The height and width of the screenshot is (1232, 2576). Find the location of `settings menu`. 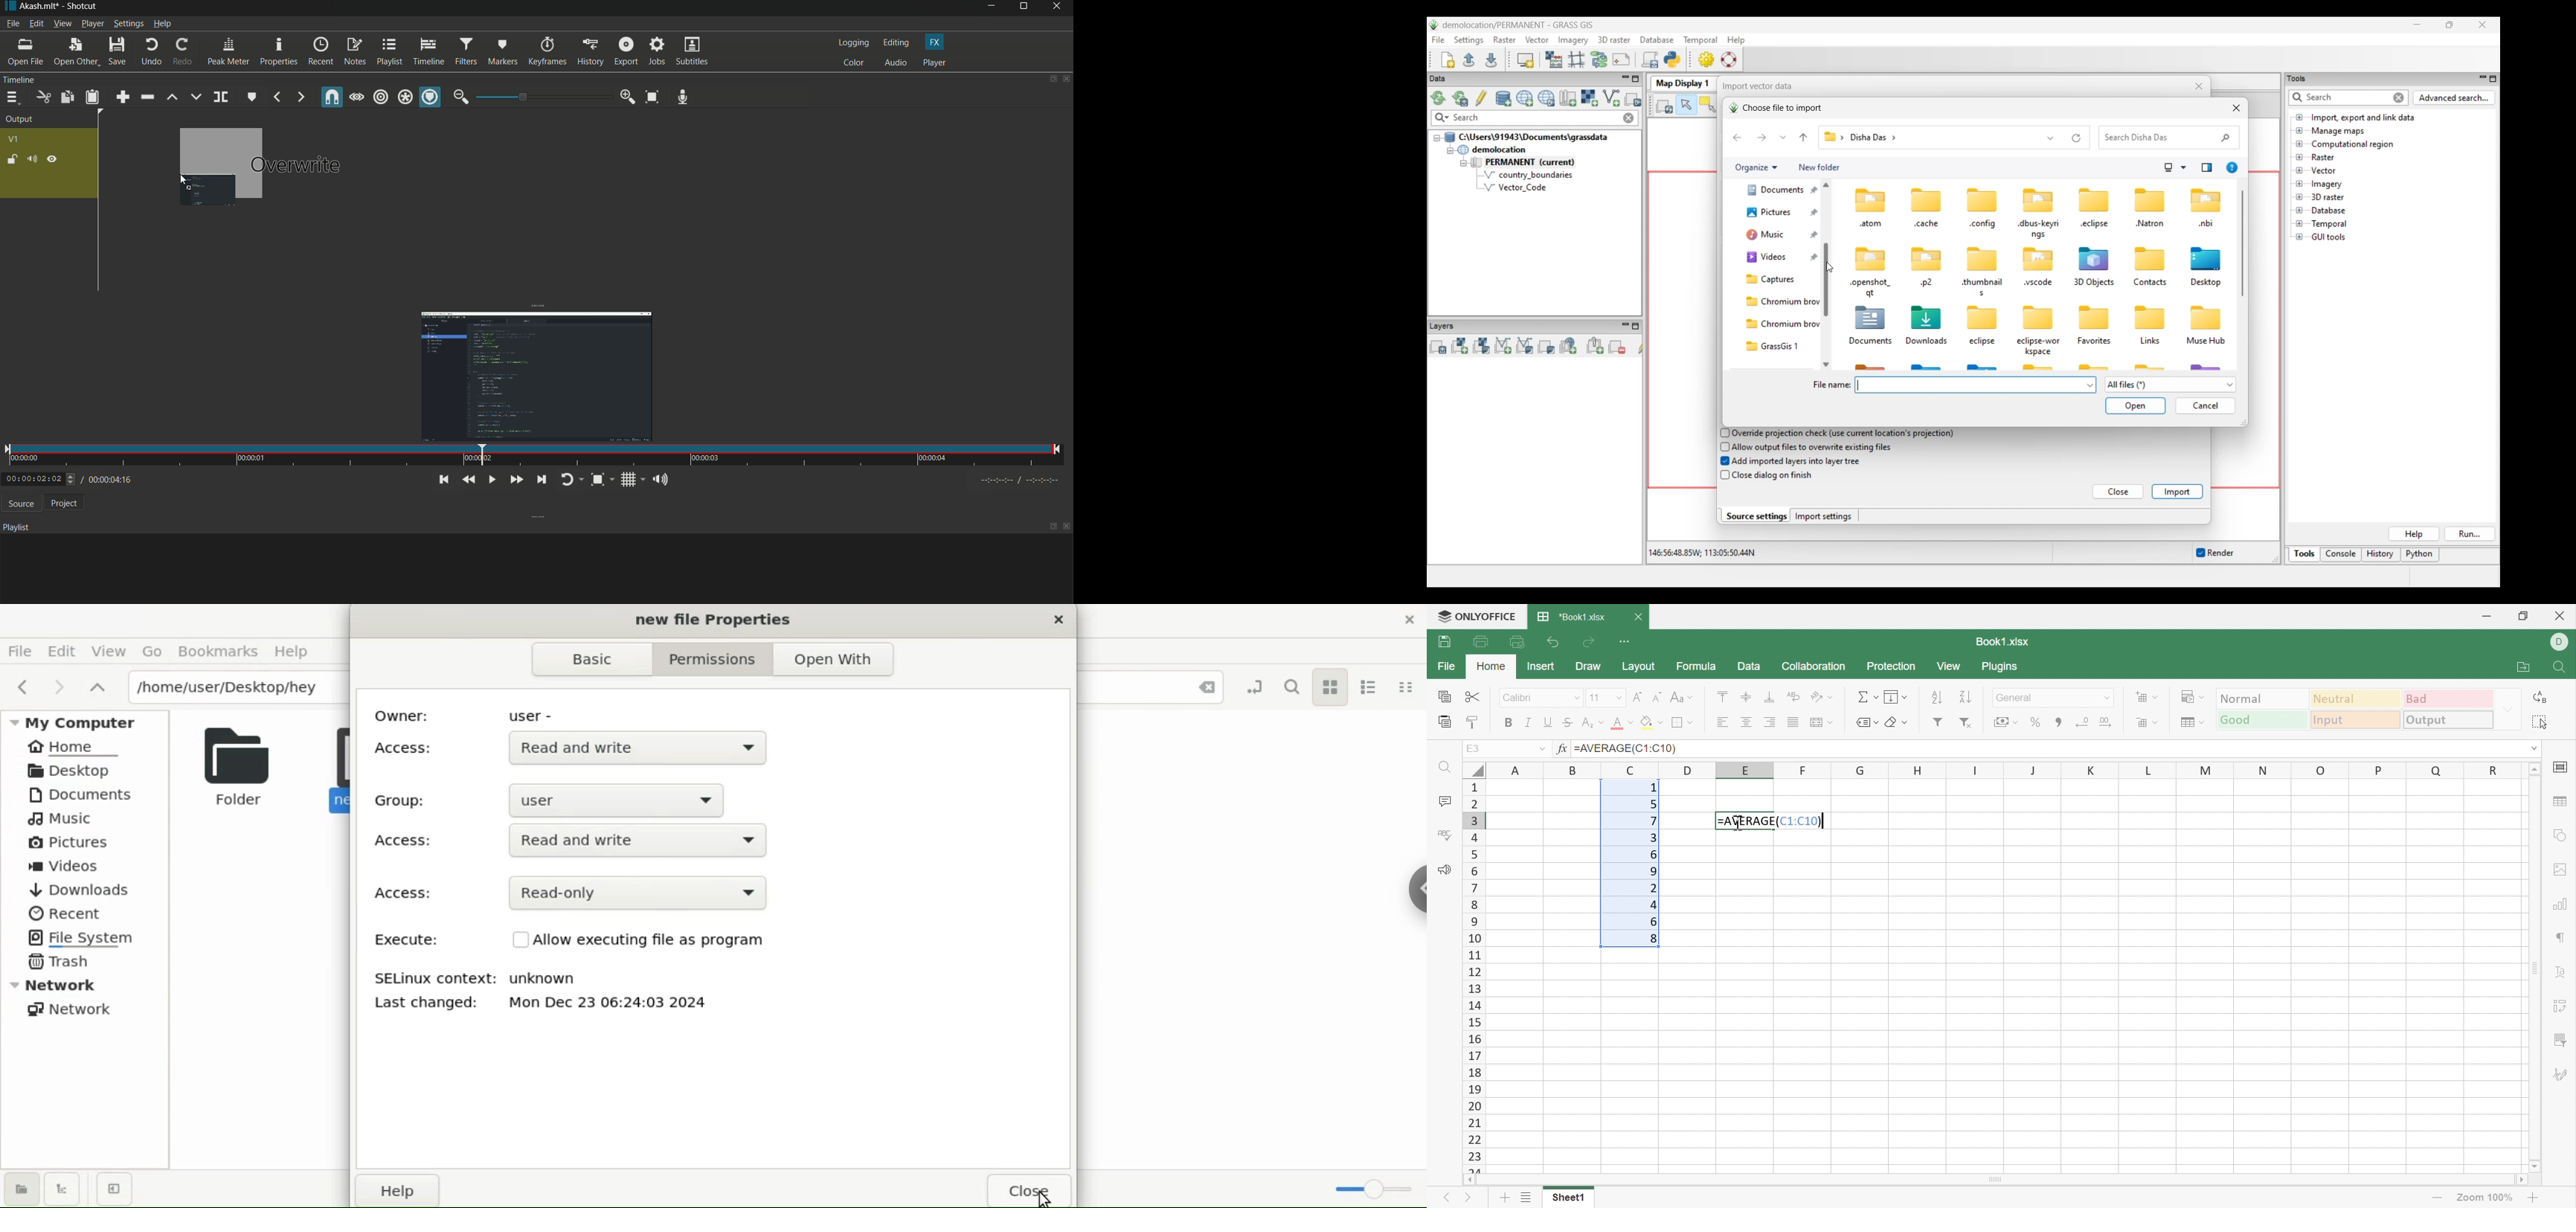

settings menu is located at coordinates (128, 23).